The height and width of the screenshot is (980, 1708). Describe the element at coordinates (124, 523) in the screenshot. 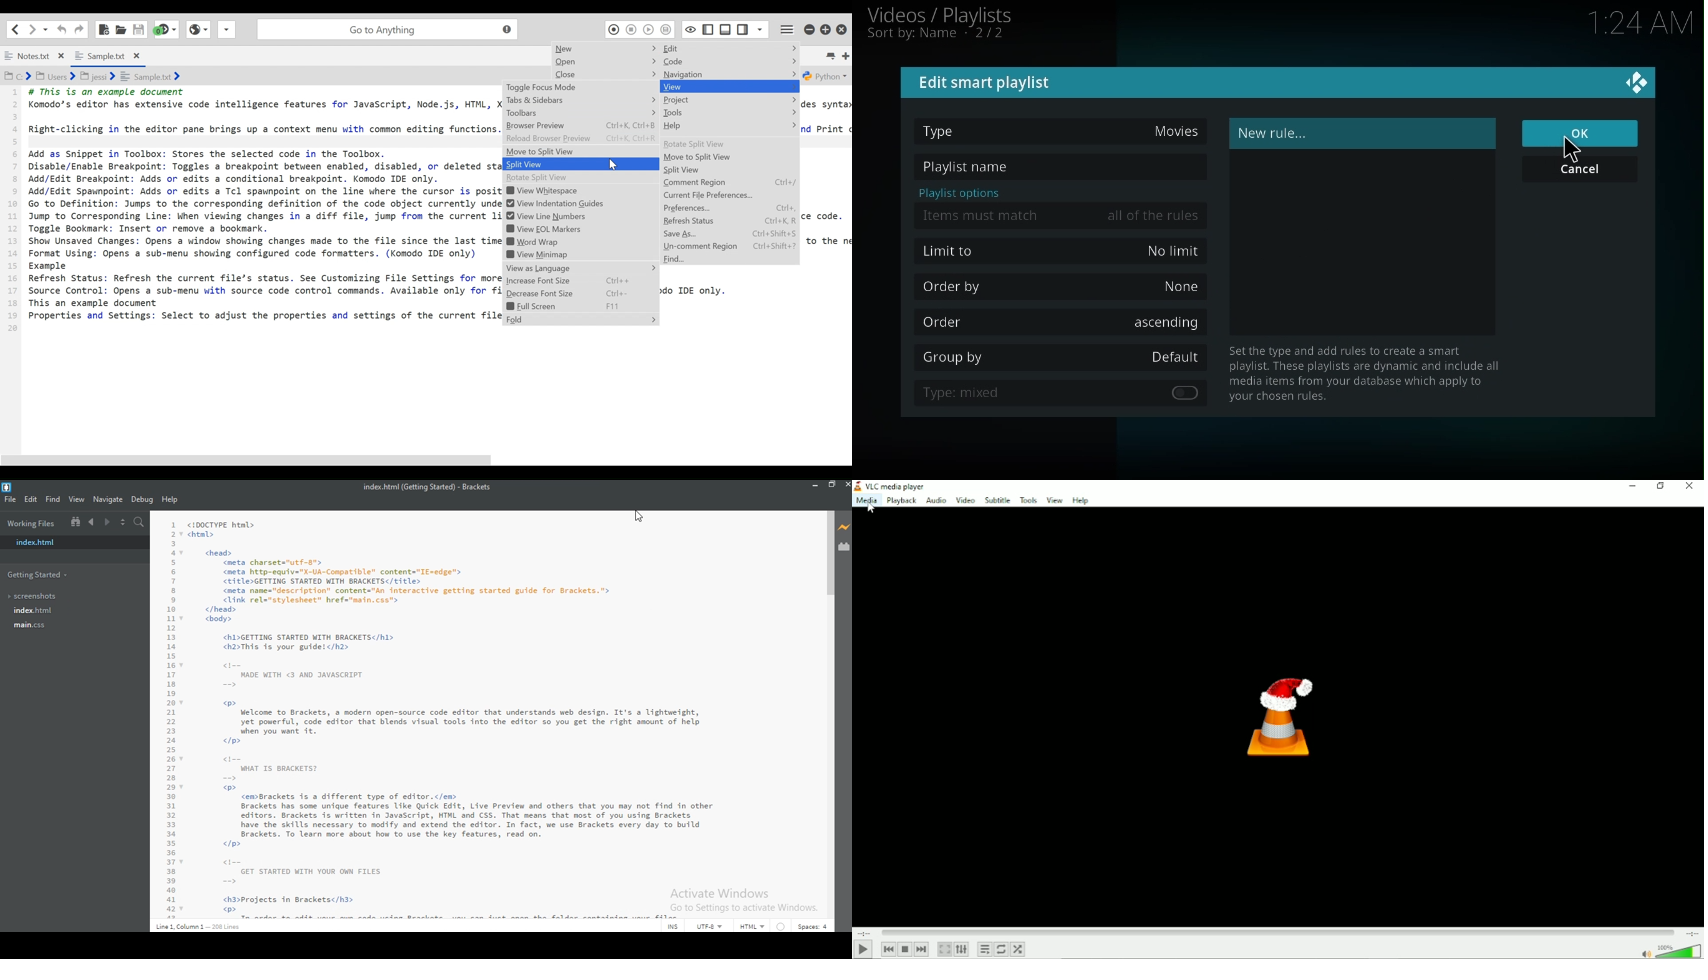

I see `Split the editor vertically or horizontally` at that location.